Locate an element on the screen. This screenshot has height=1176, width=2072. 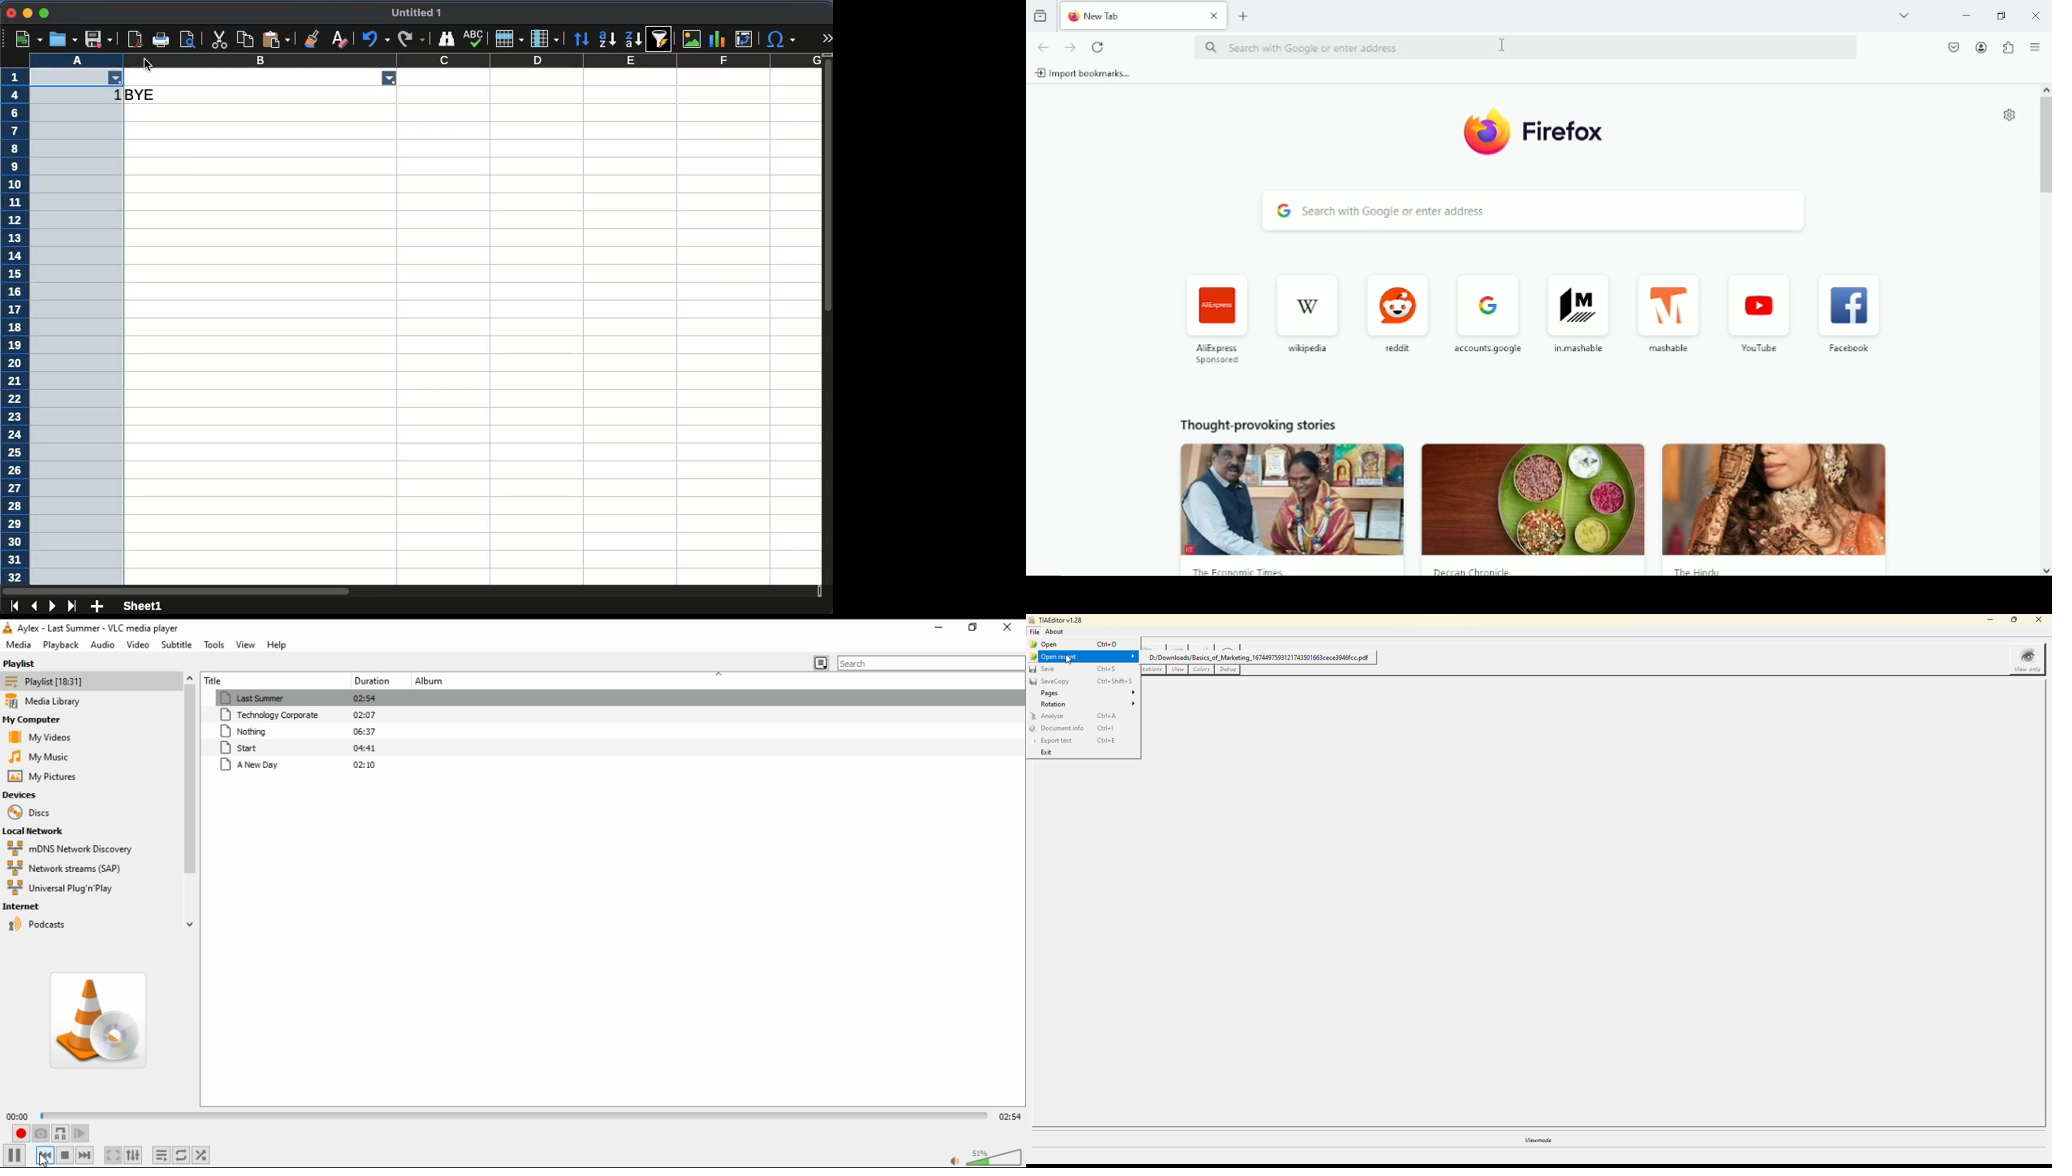
toggle playlist is located at coordinates (162, 1156).